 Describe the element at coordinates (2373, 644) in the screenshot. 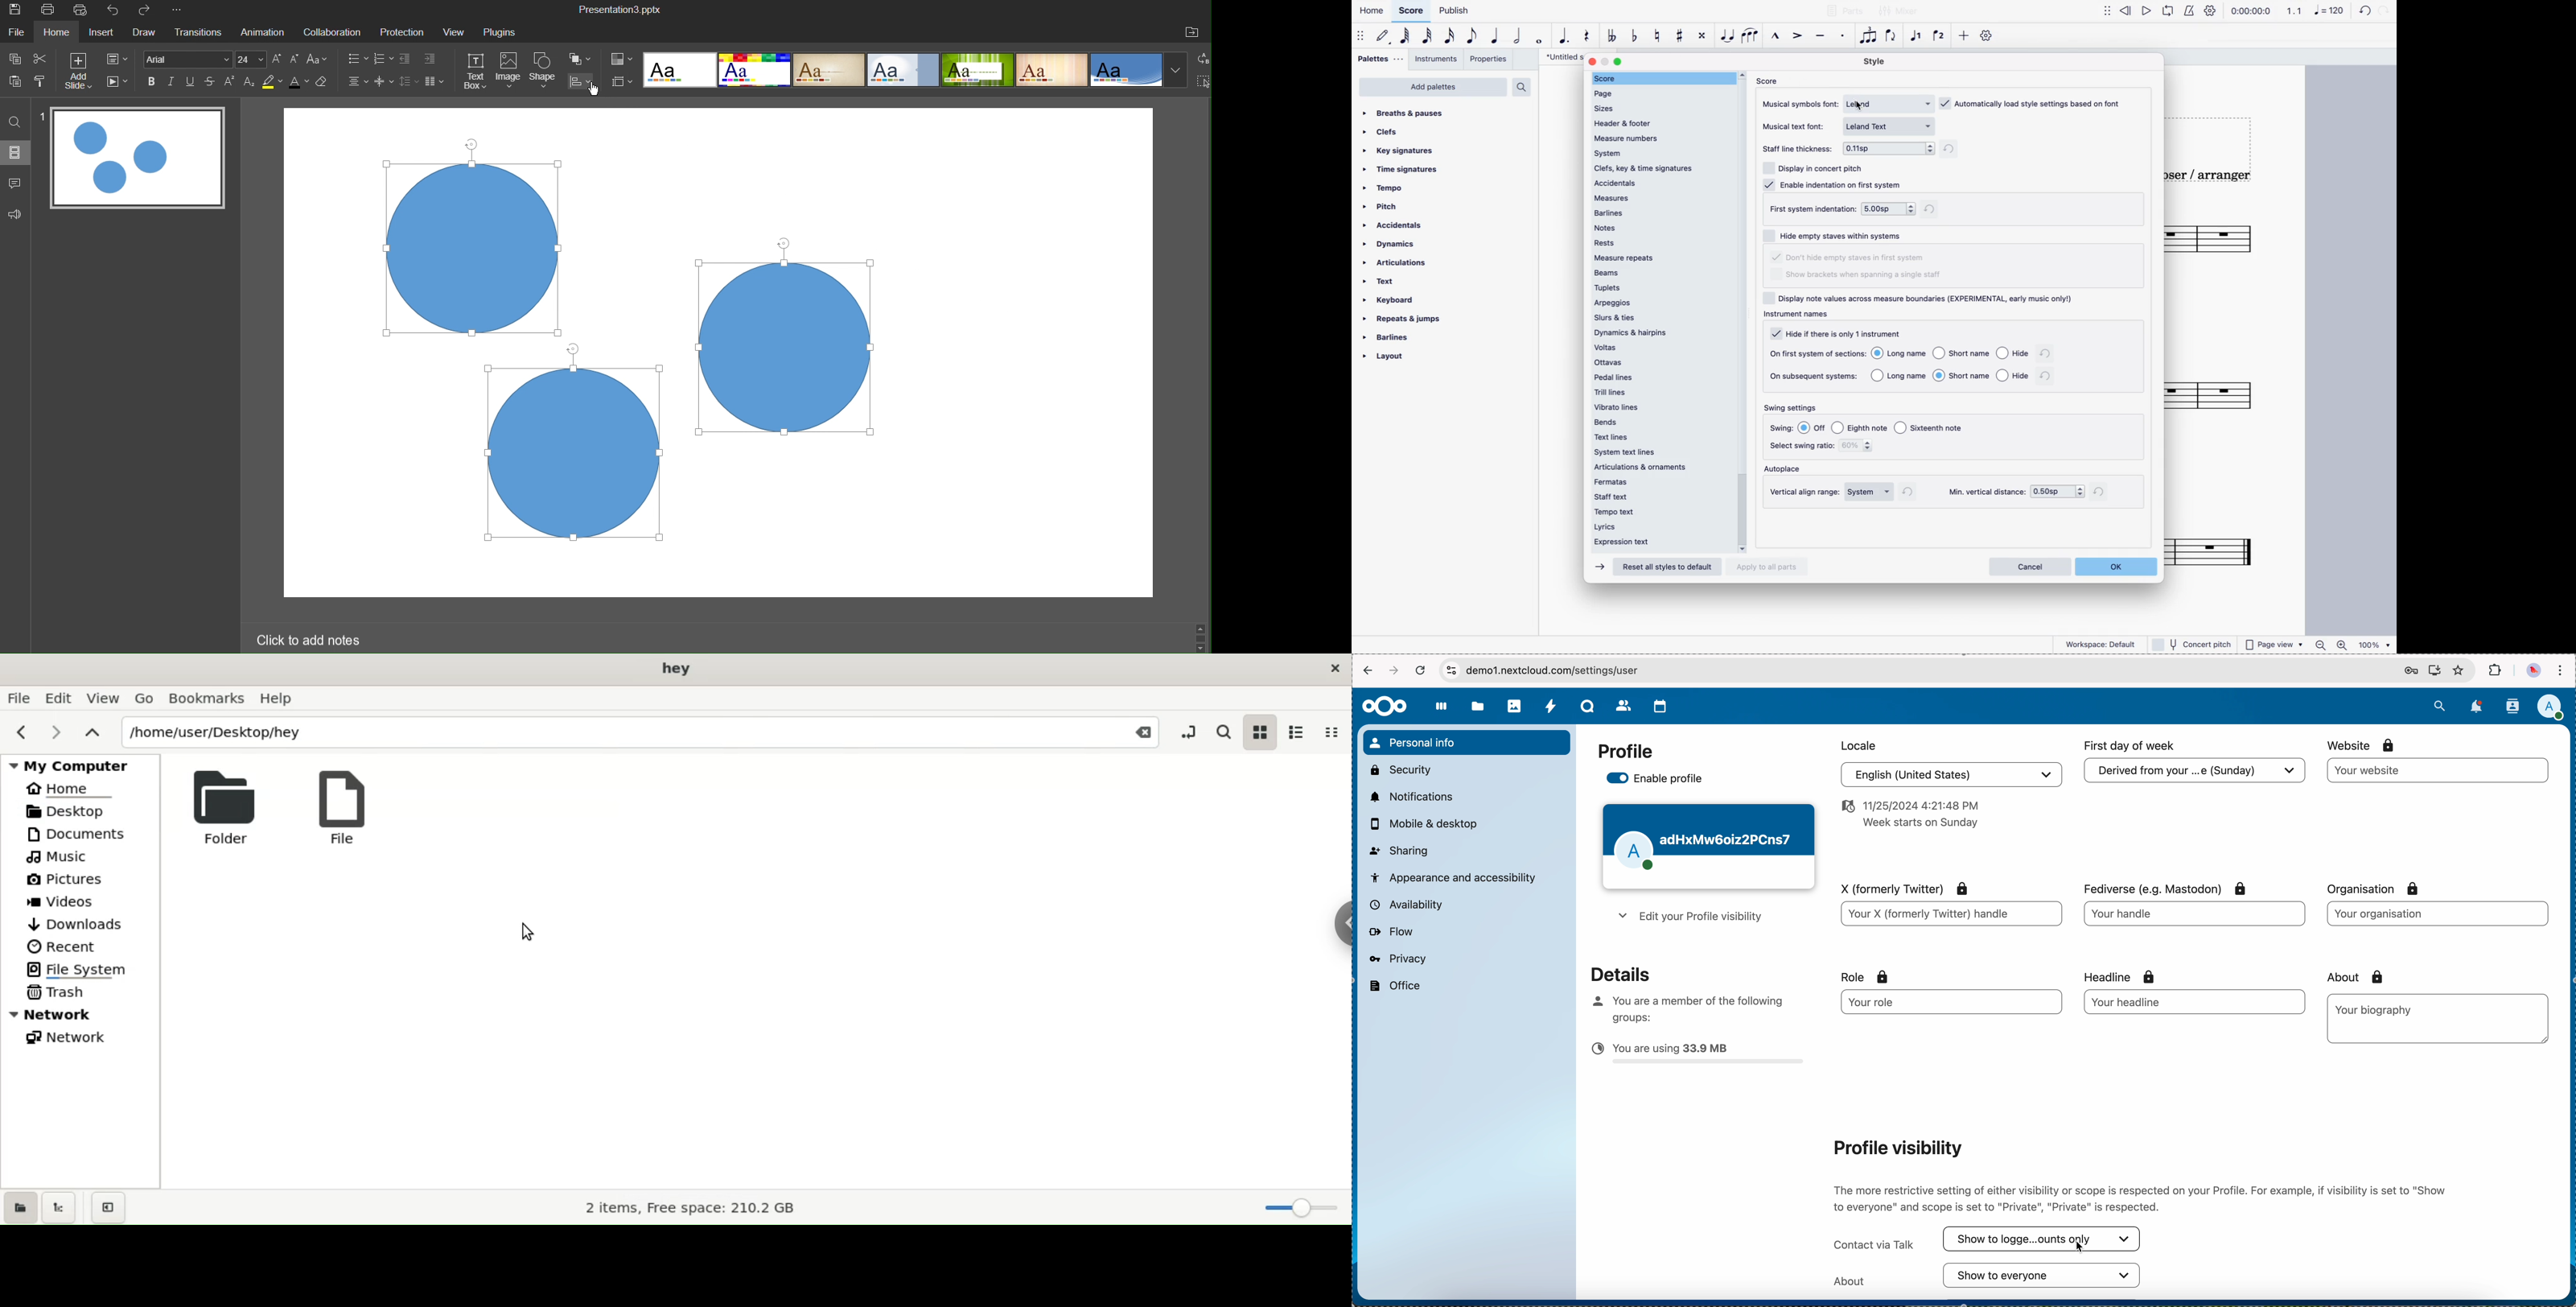

I see `100%` at that location.